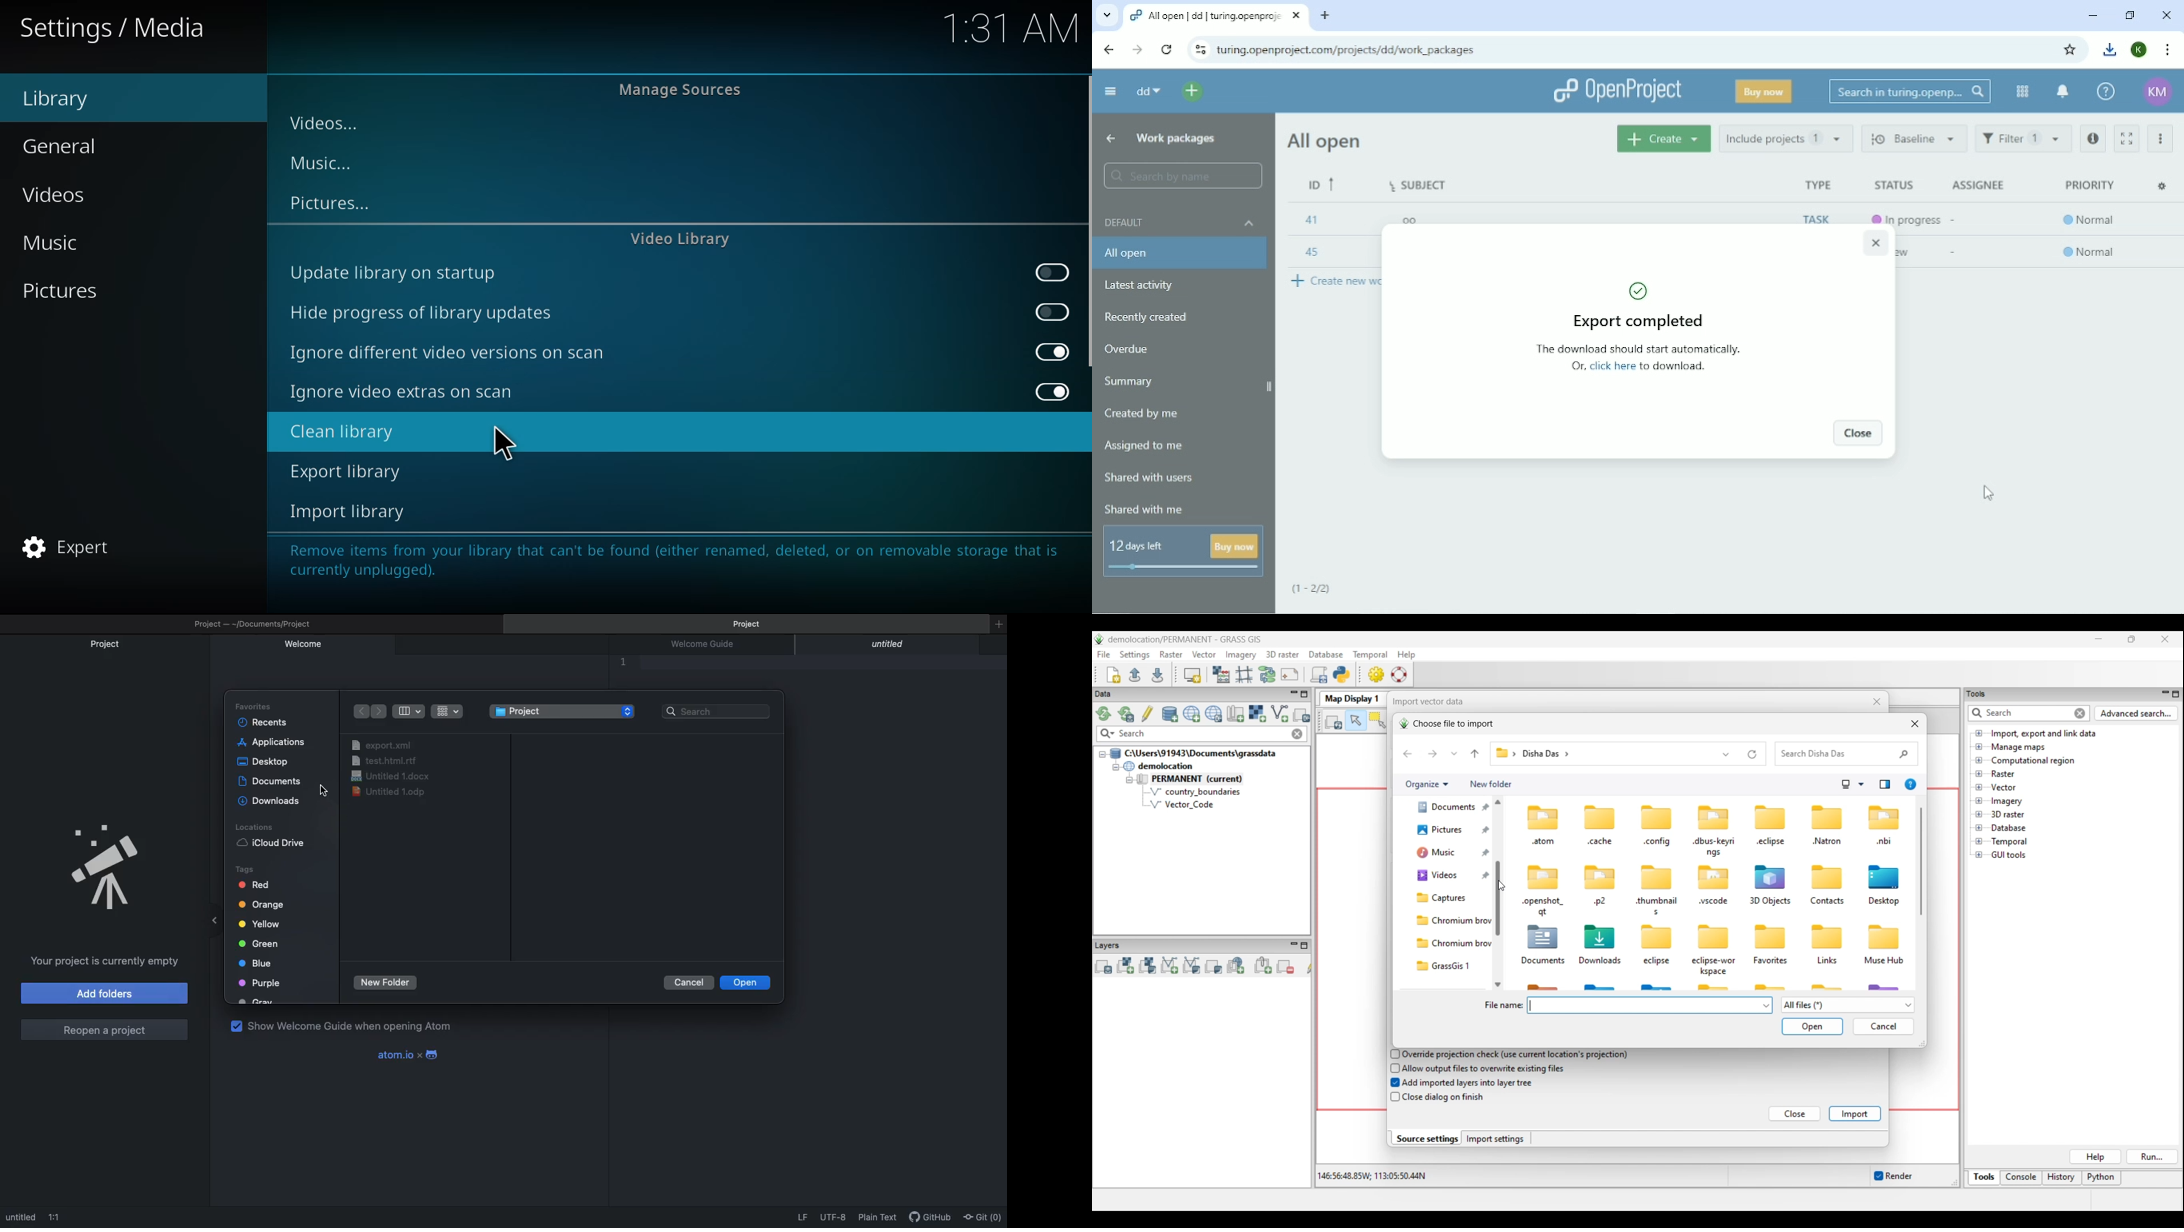 Image resolution: width=2184 pixels, height=1232 pixels. What do you see at coordinates (401, 391) in the screenshot?
I see `ignore video extras on scan` at bounding box center [401, 391].